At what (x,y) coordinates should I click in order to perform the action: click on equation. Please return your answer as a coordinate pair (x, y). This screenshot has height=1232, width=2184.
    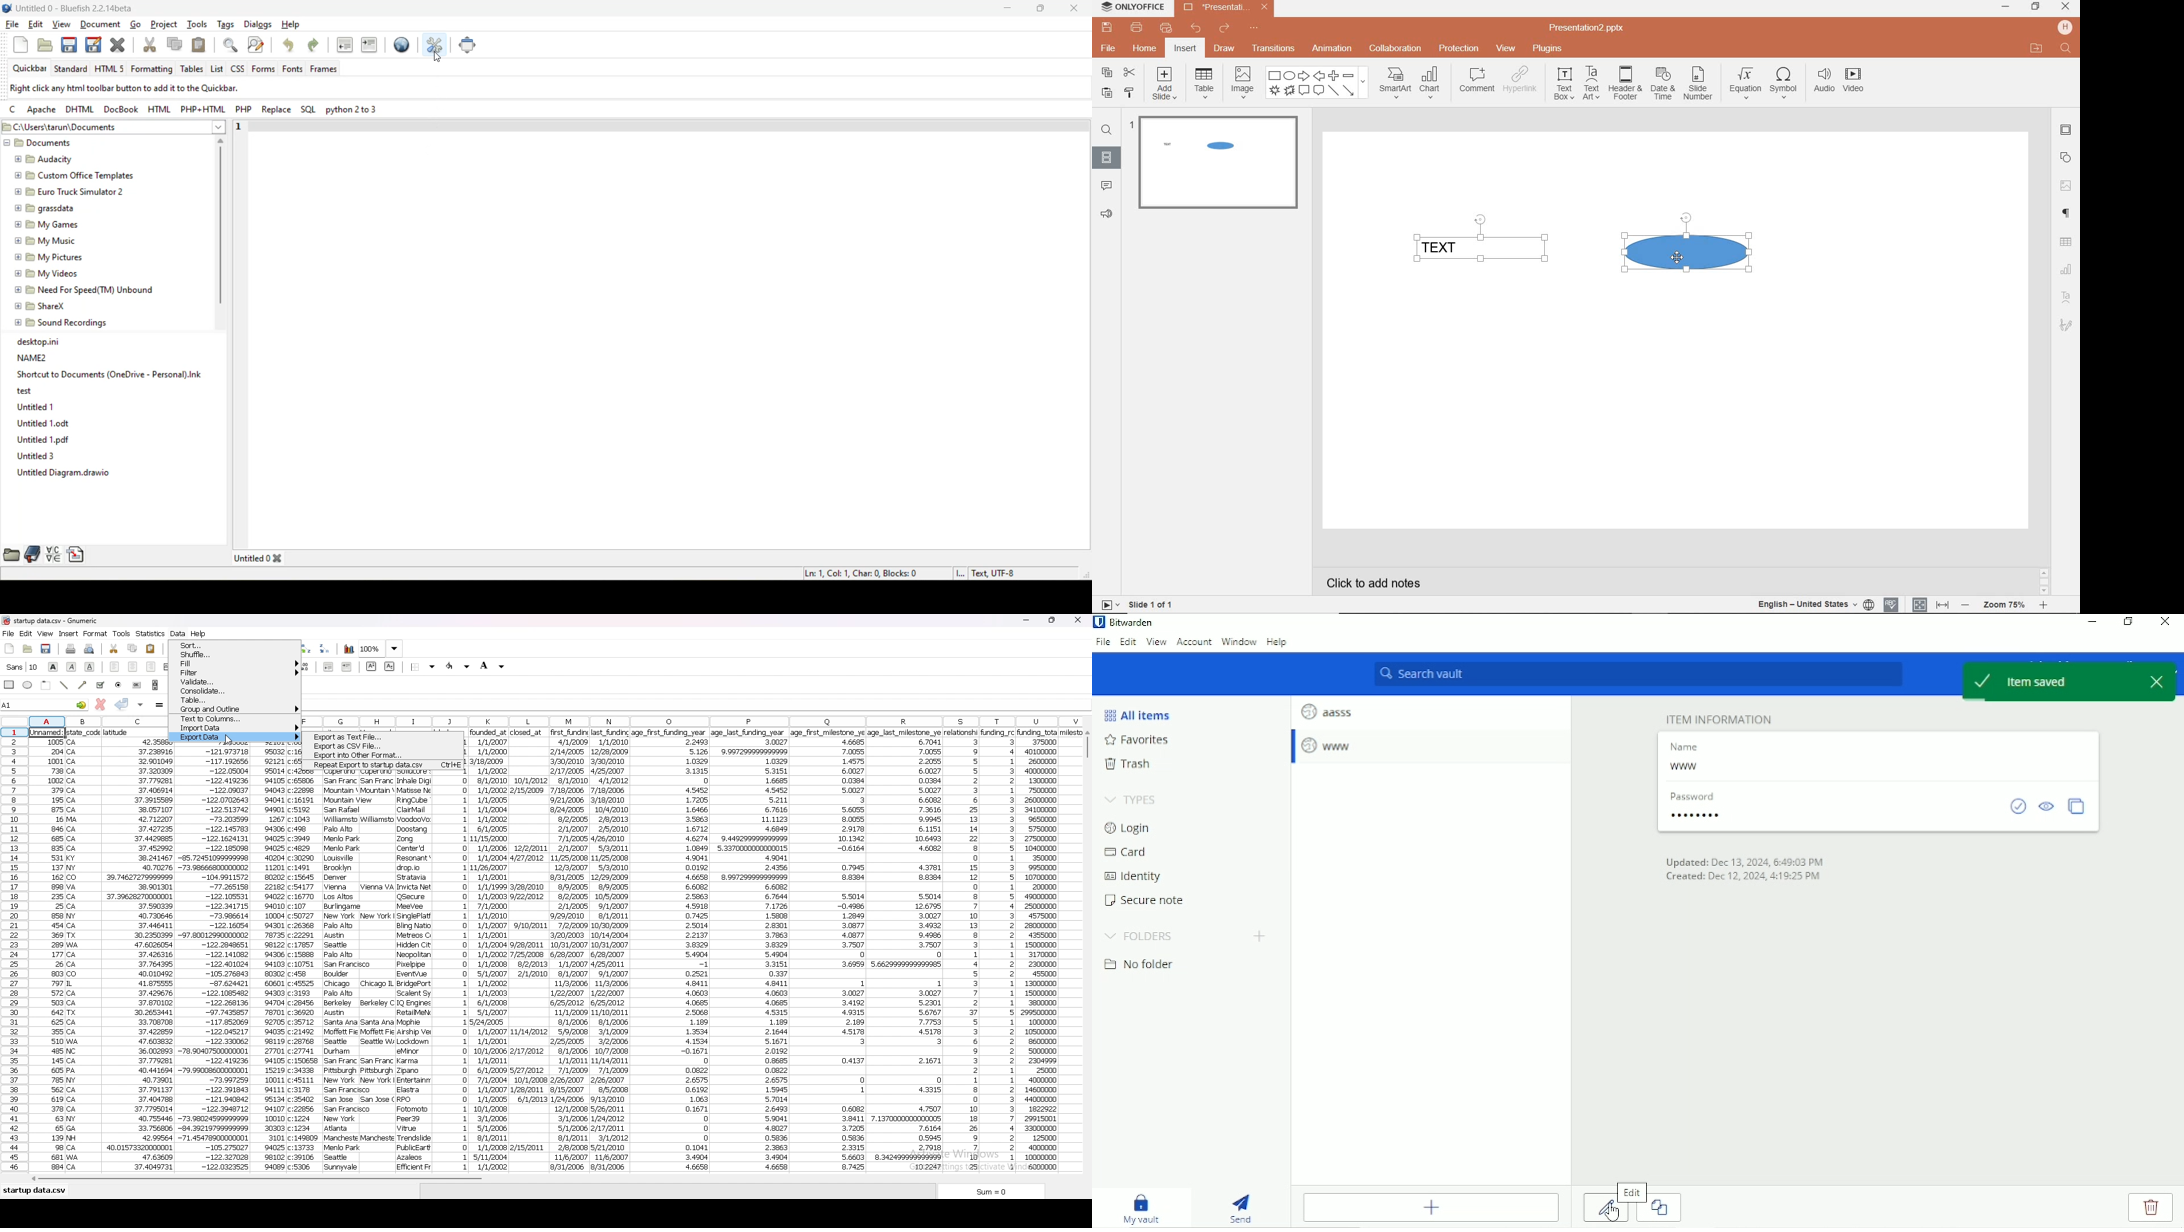
    Looking at the image, I should click on (1743, 85).